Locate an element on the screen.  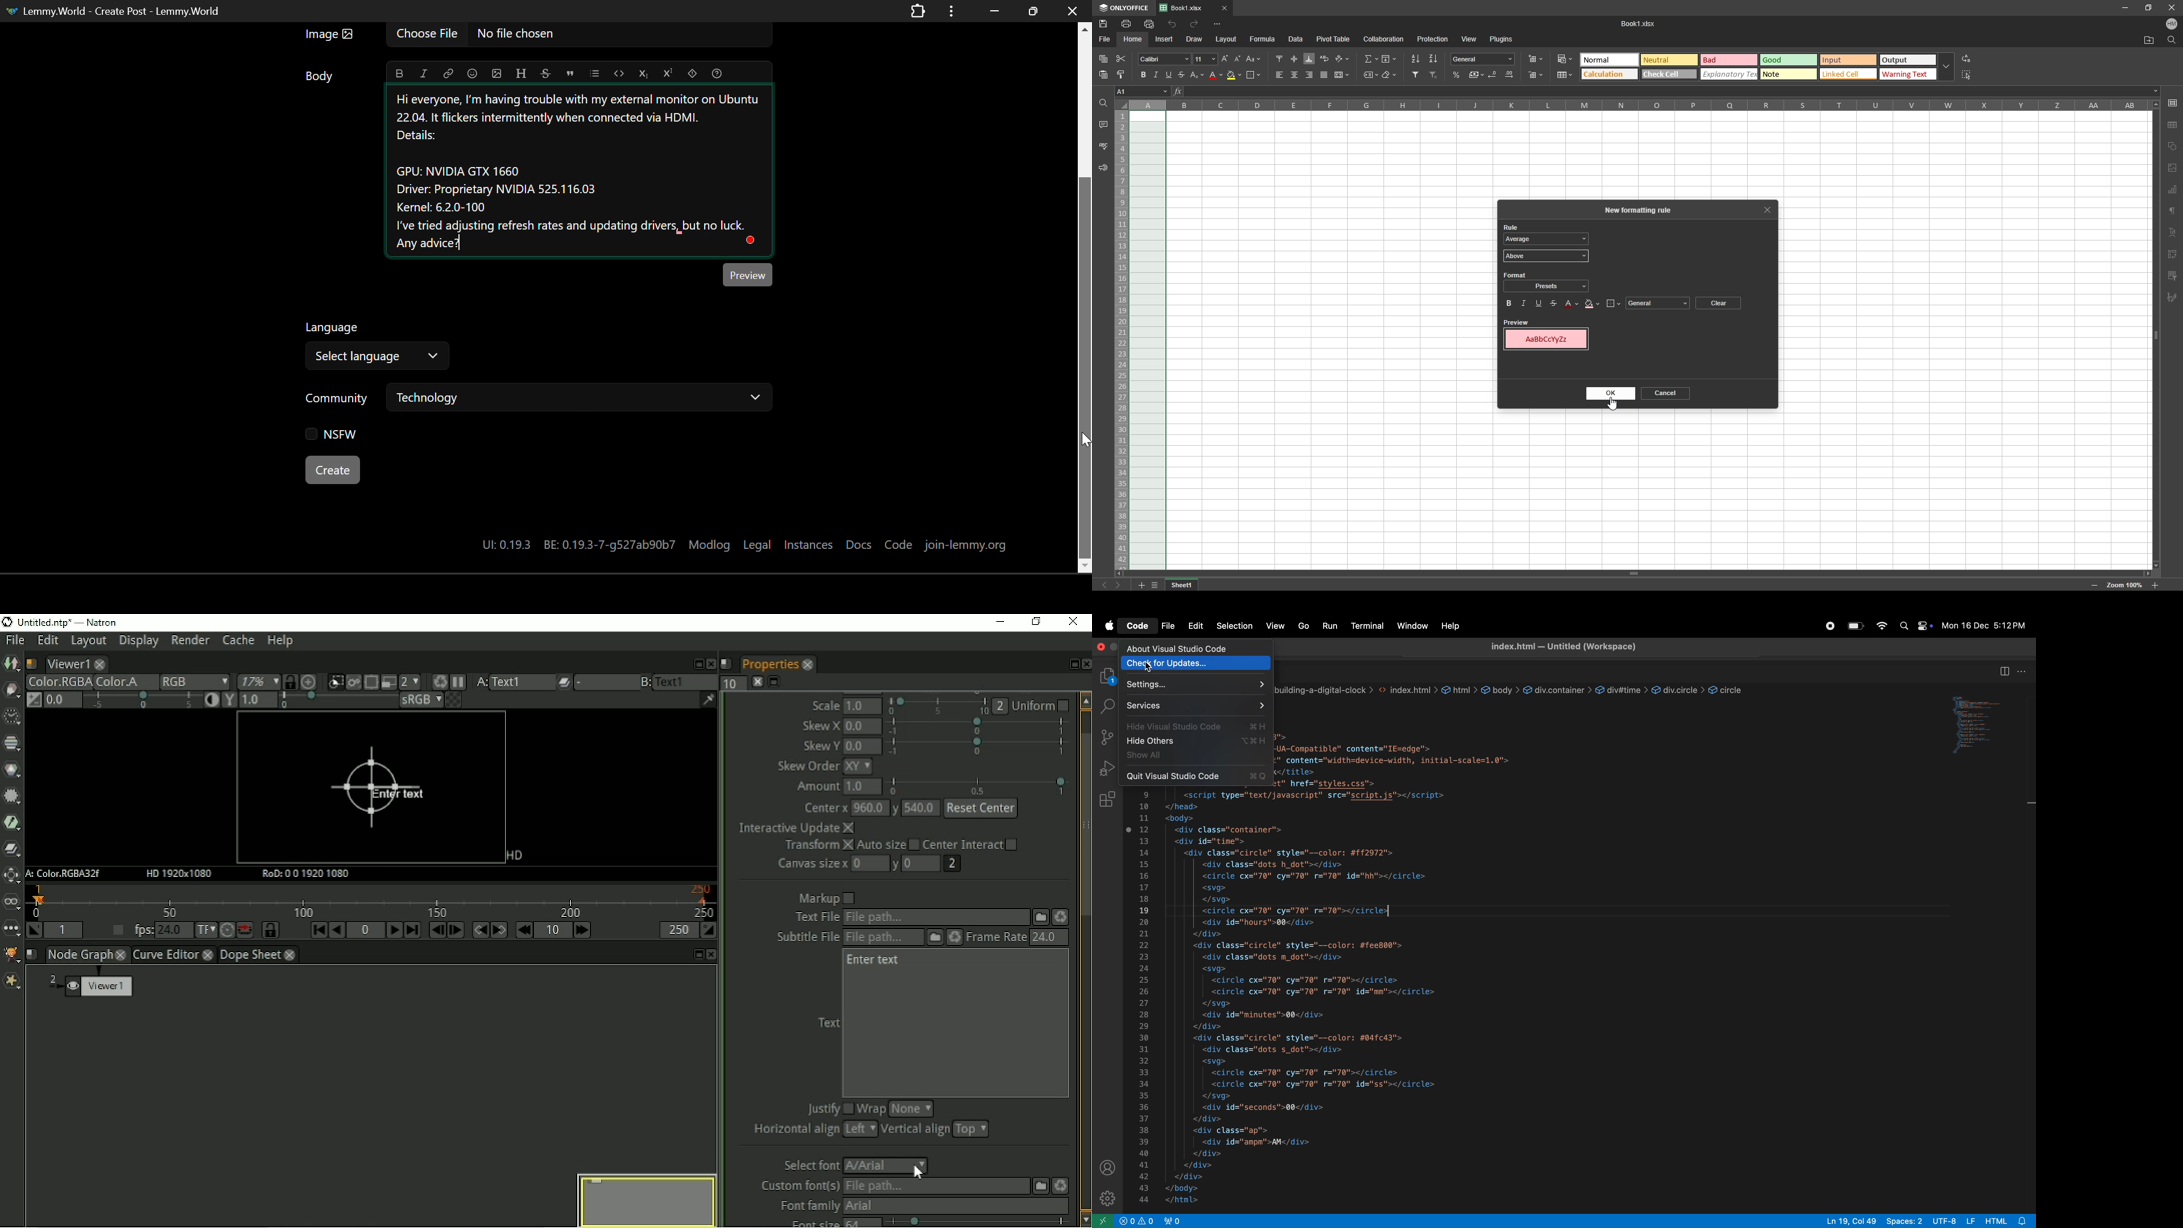
selected rows is located at coordinates (1120, 341).